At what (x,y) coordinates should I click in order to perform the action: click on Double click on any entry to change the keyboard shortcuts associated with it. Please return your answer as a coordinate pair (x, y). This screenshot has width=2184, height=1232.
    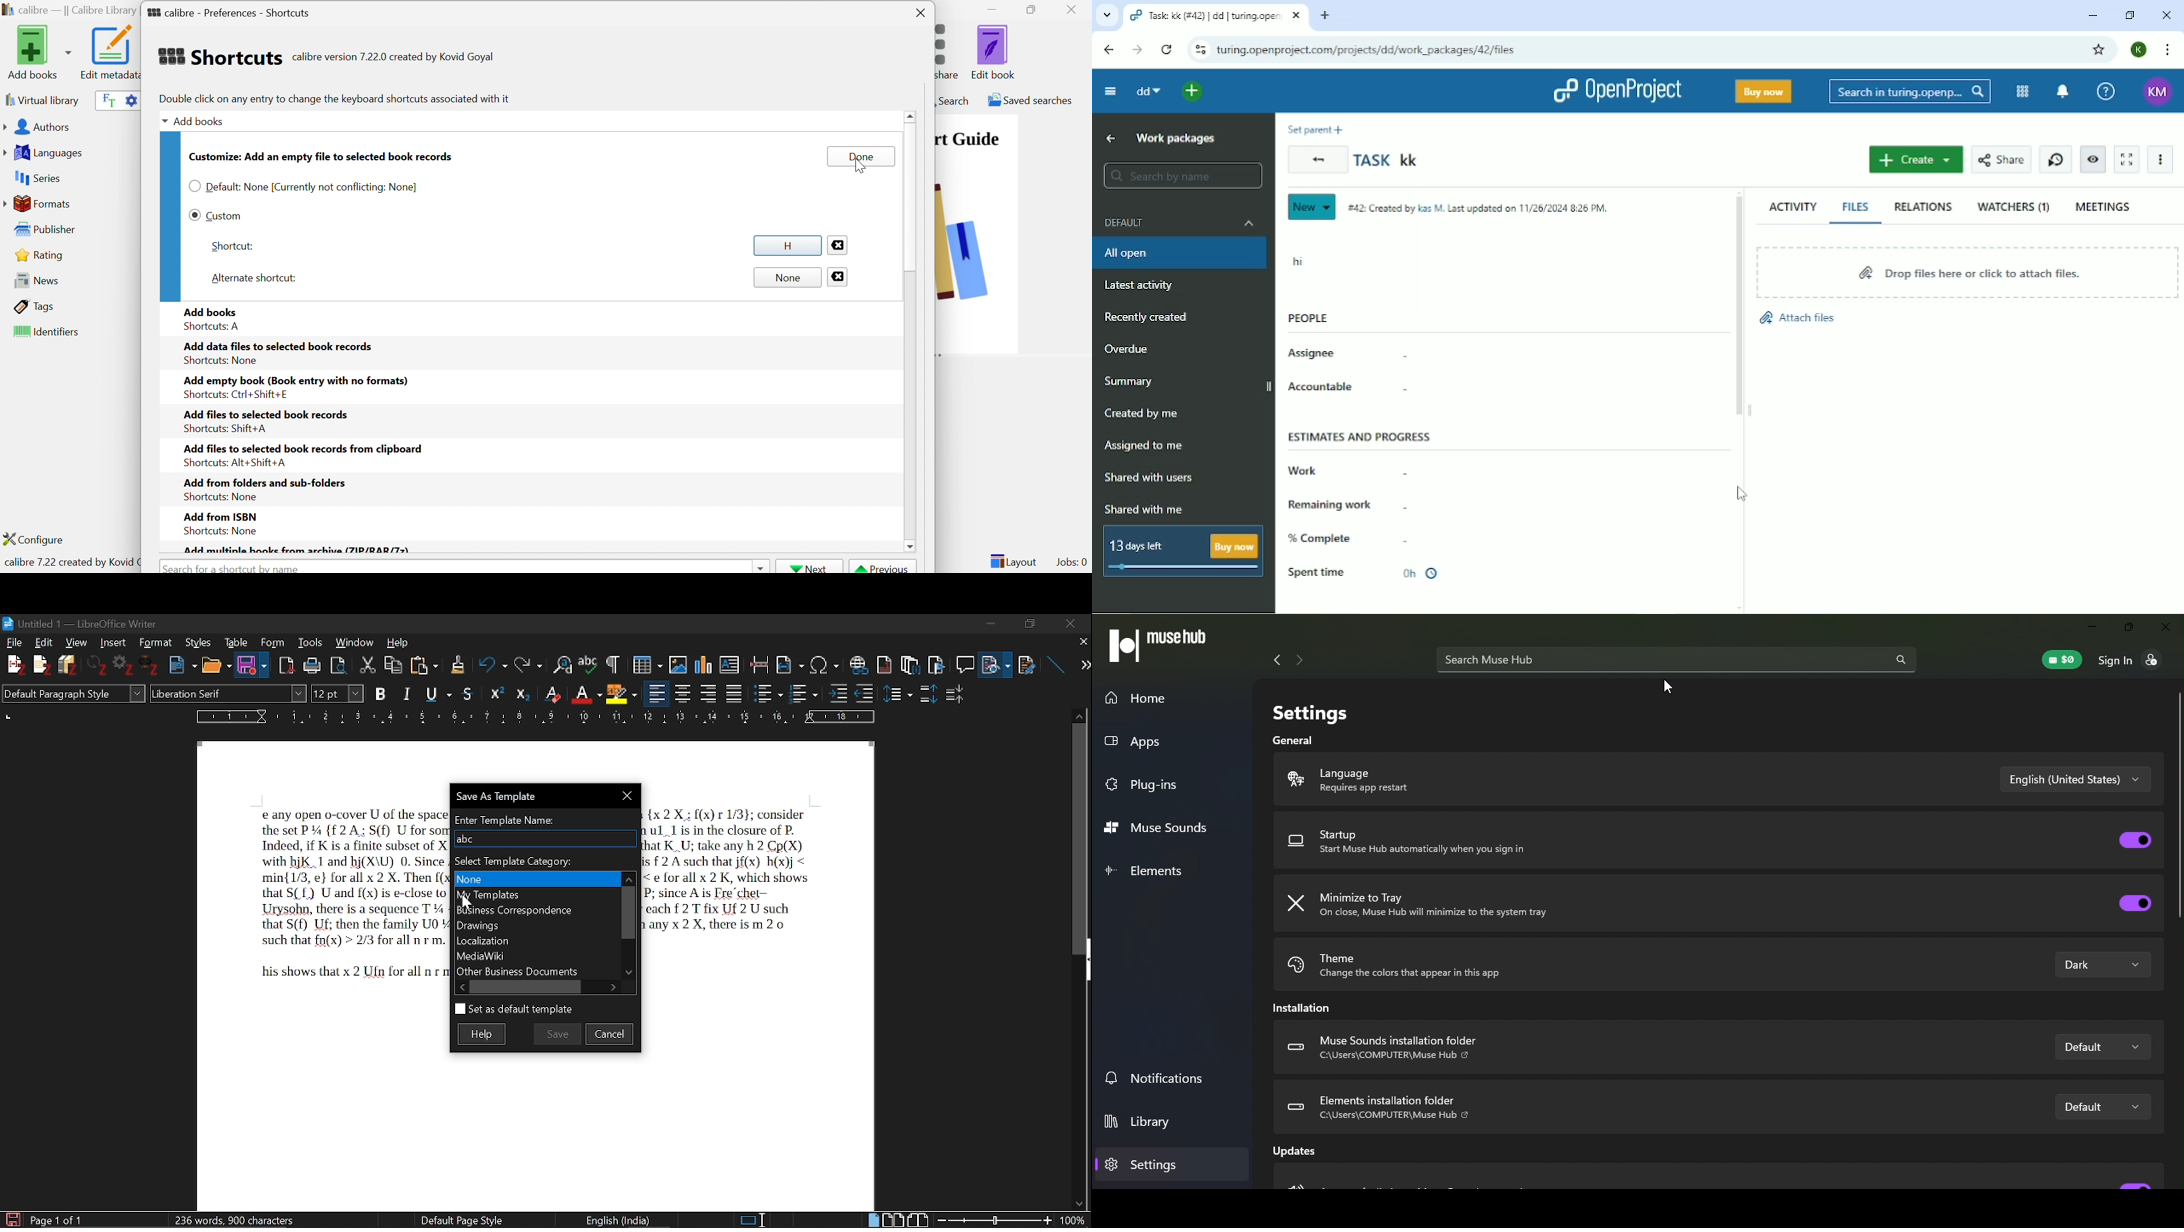
    Looking at the image, I should click on (333, 98).